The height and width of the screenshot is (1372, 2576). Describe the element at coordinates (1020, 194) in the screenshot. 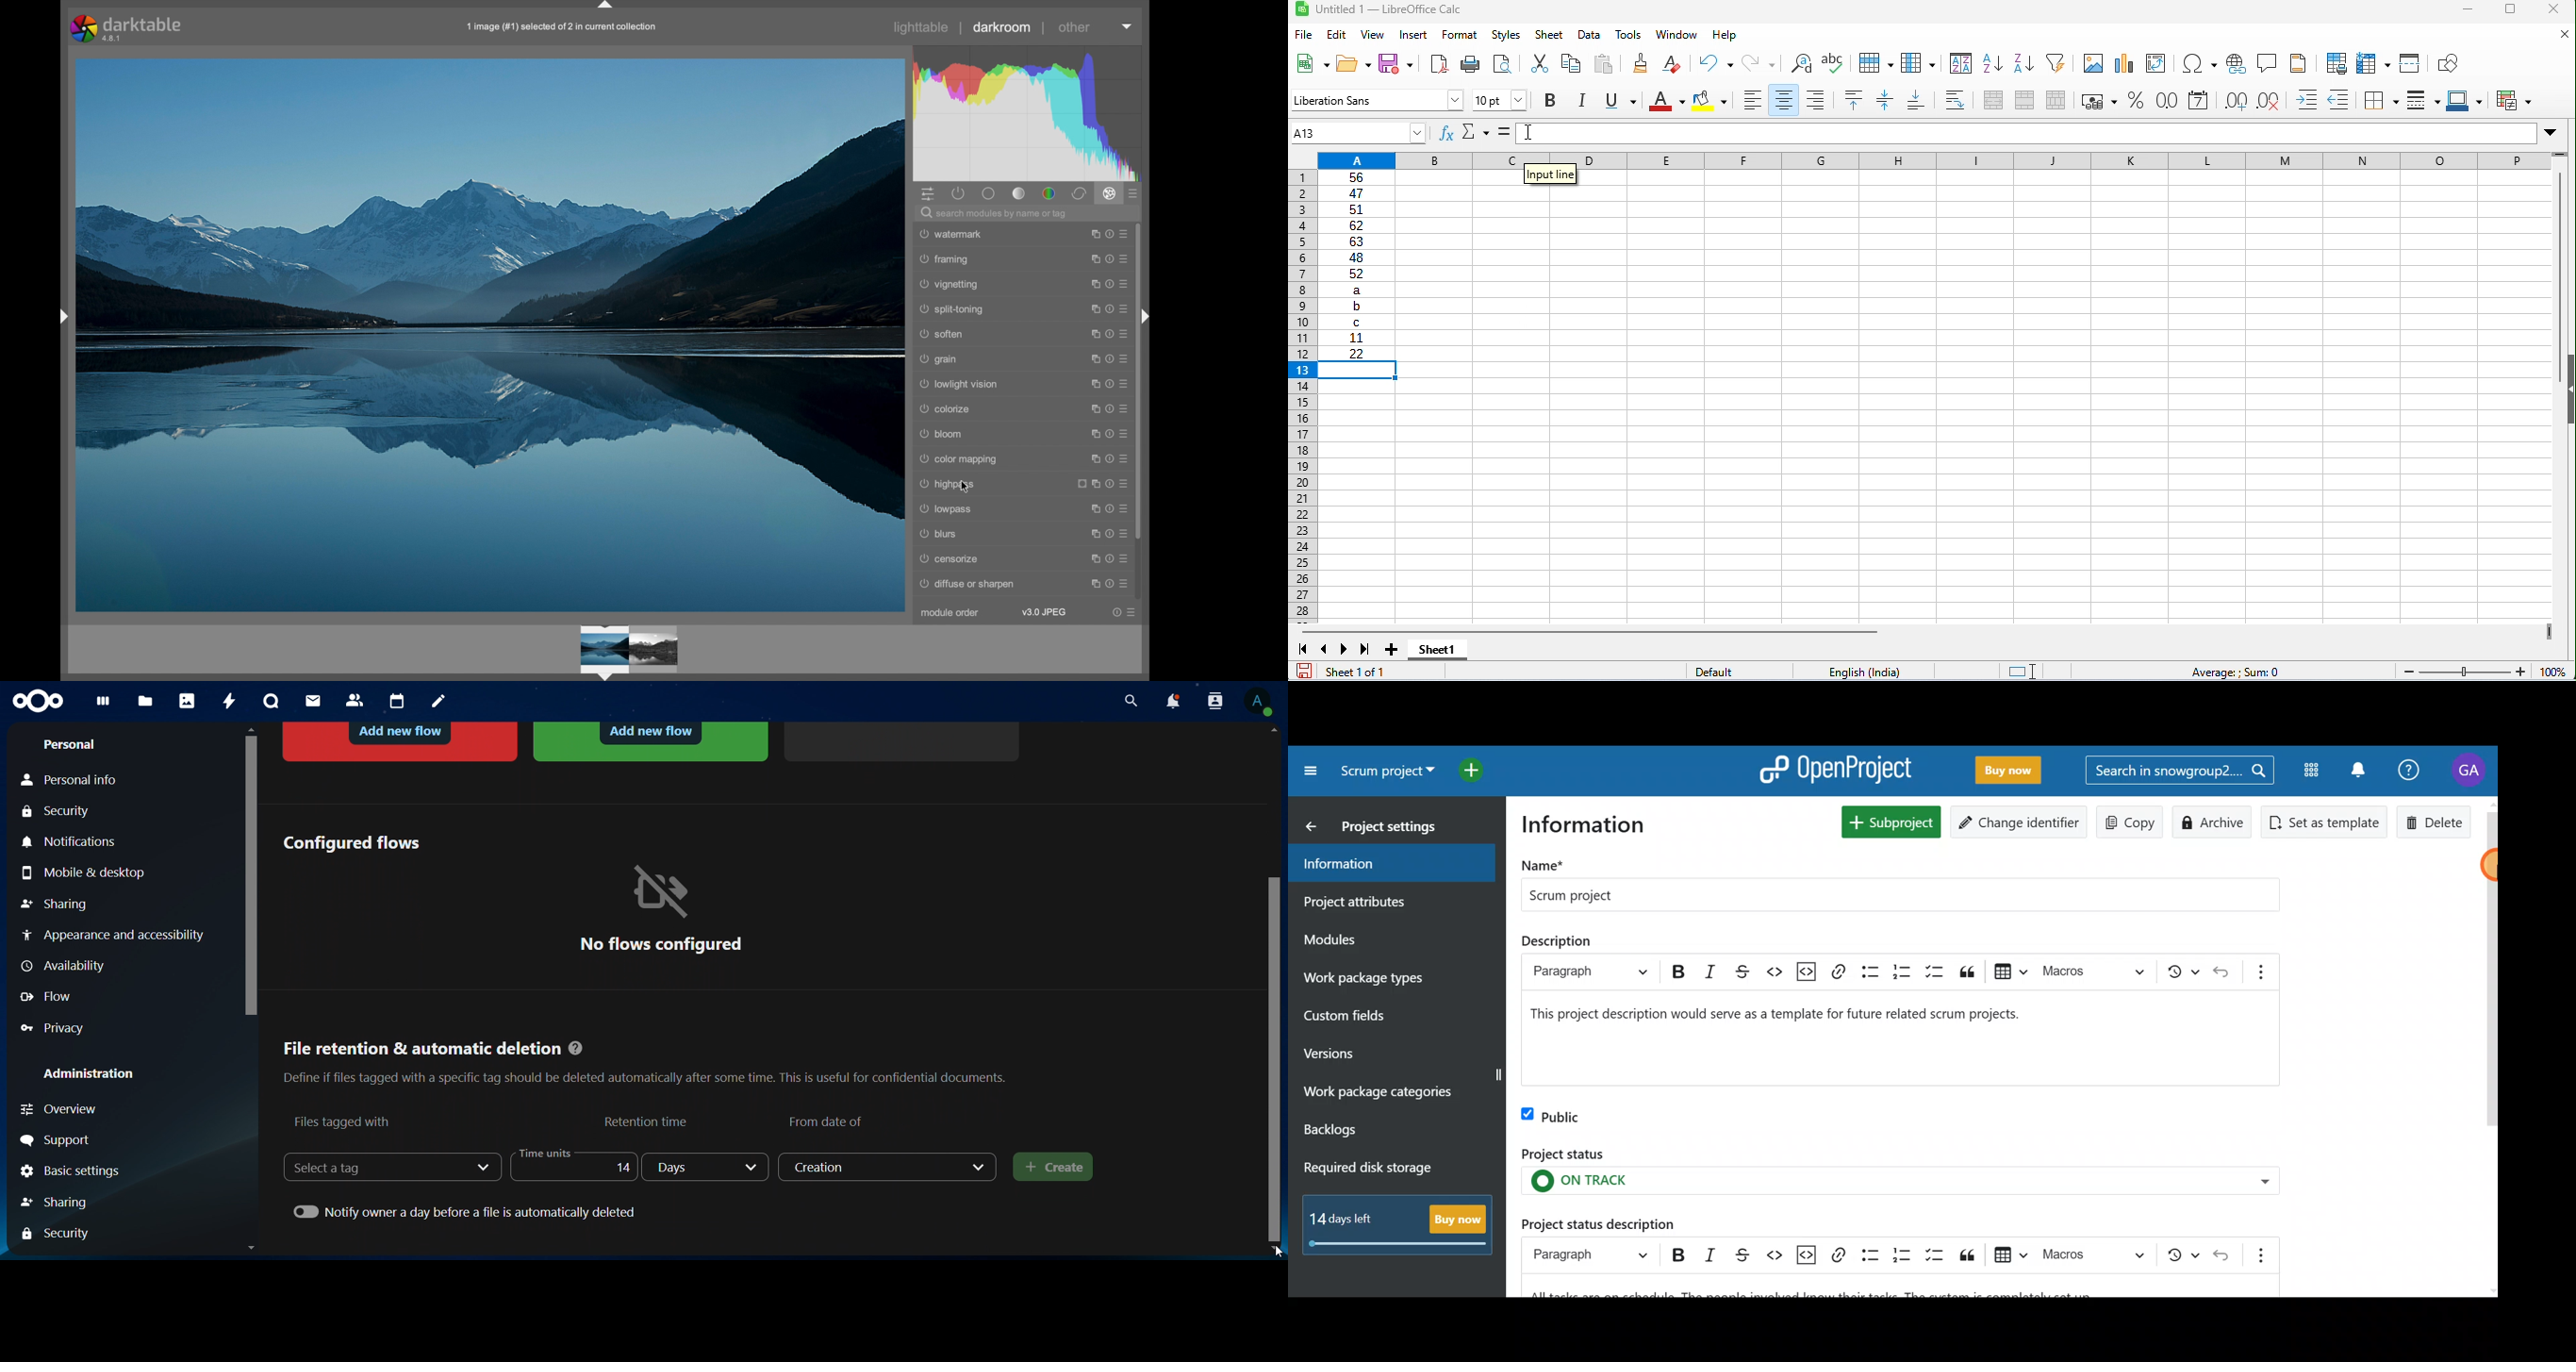

I see `tone` at that location.